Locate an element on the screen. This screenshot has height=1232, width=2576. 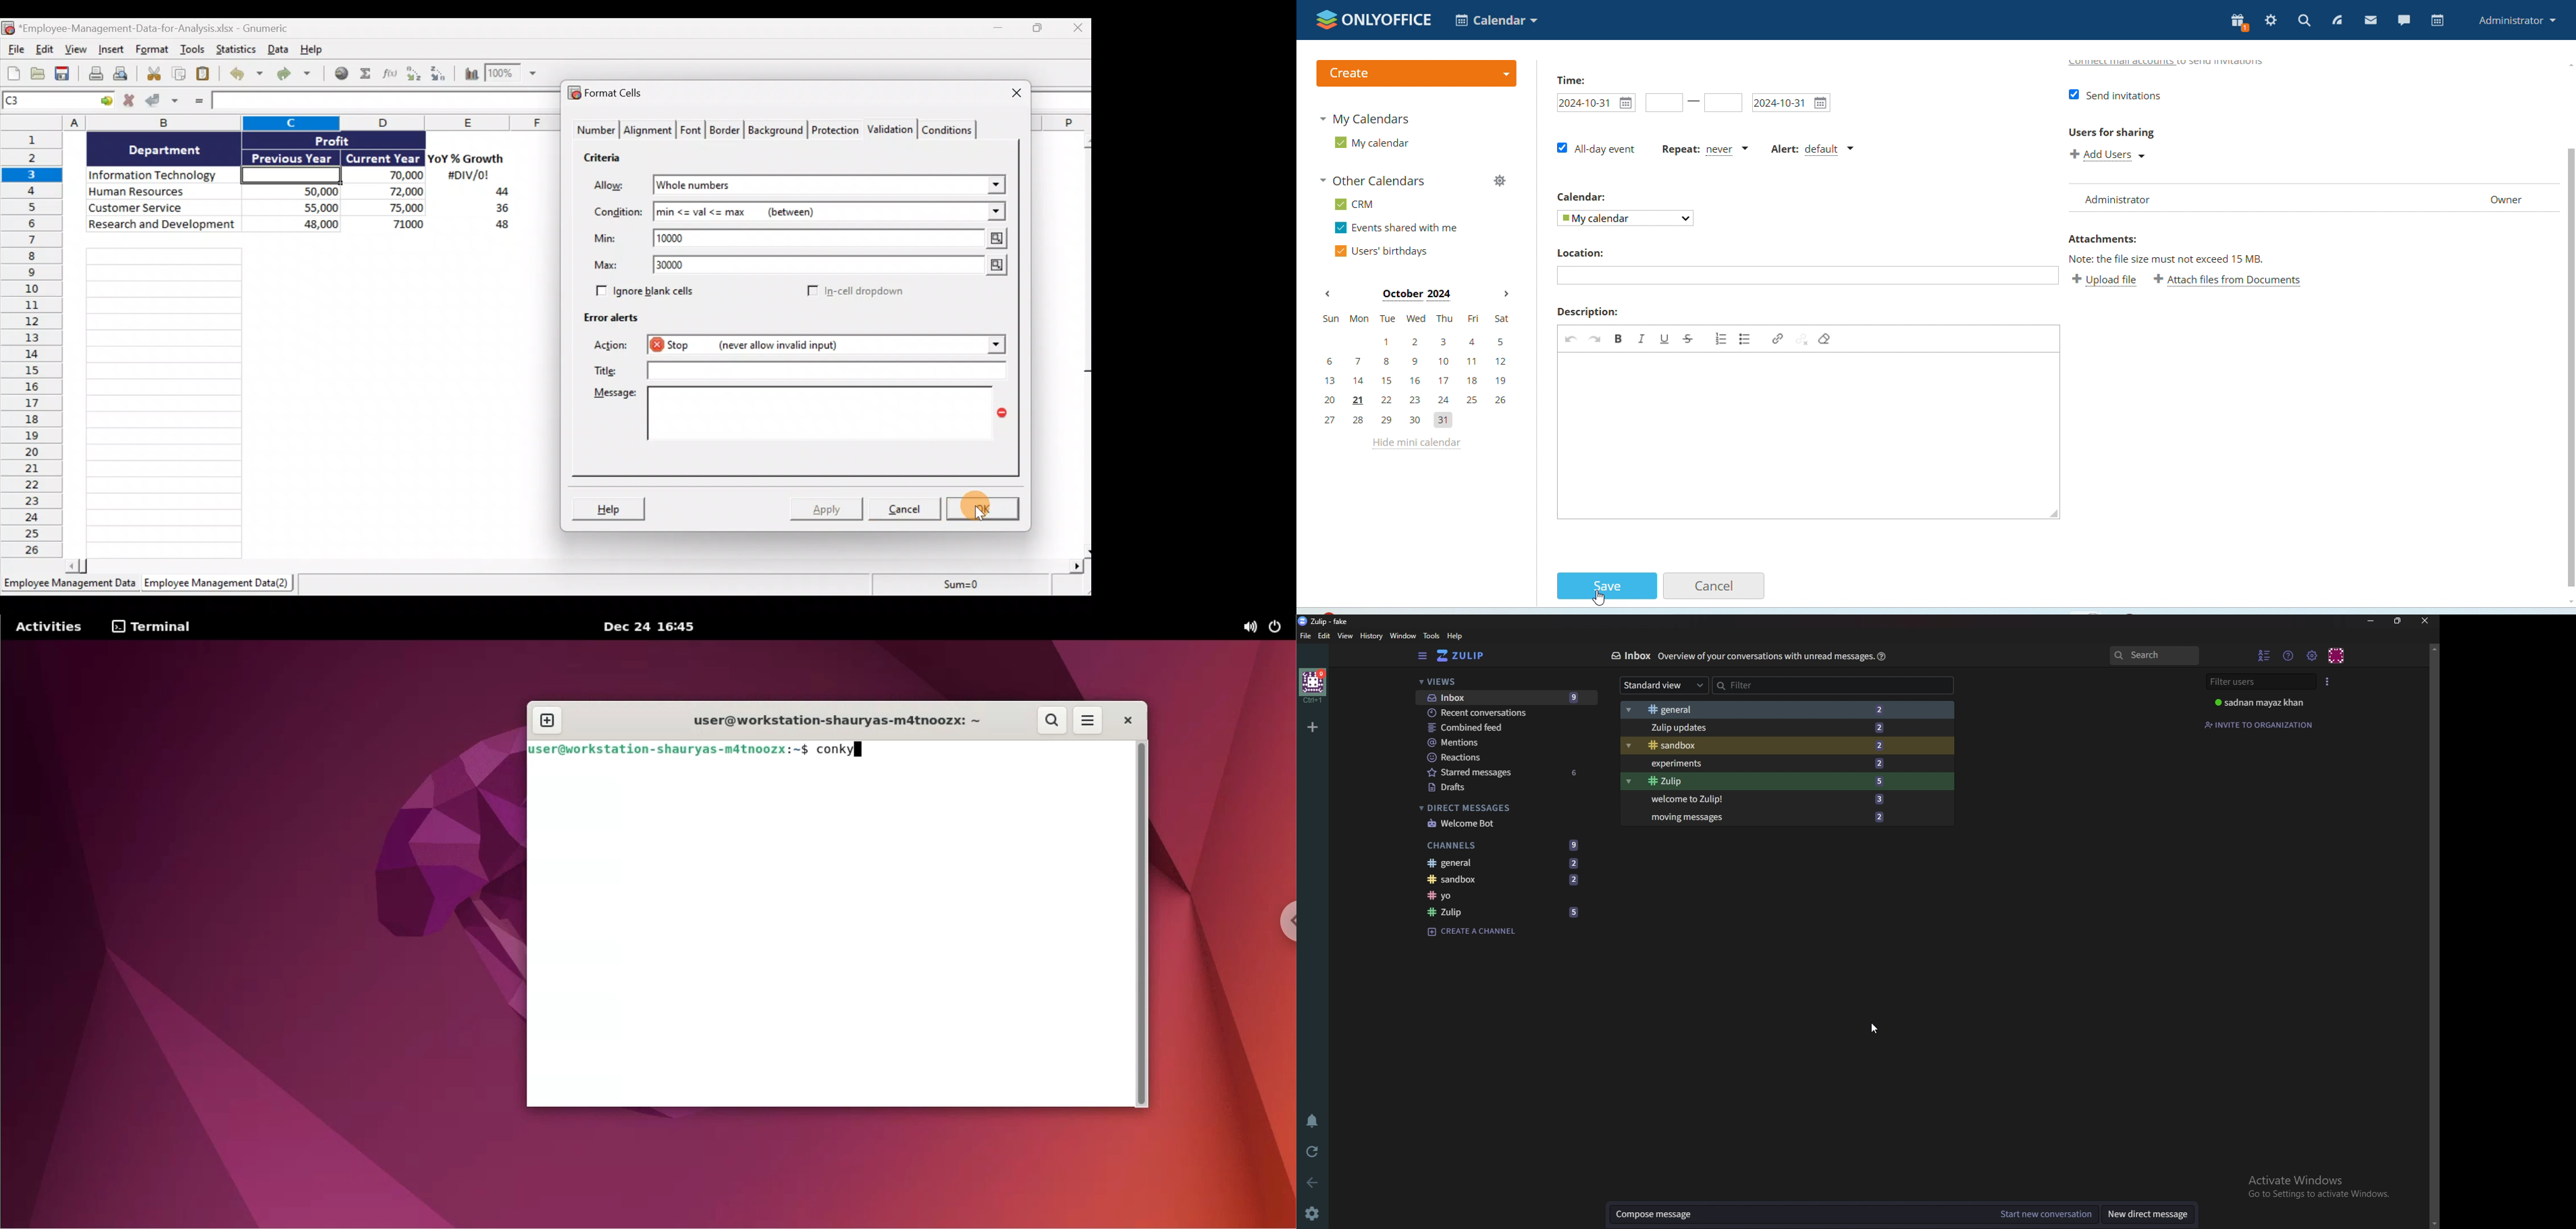
10000 is located at coordinates (679, 237).